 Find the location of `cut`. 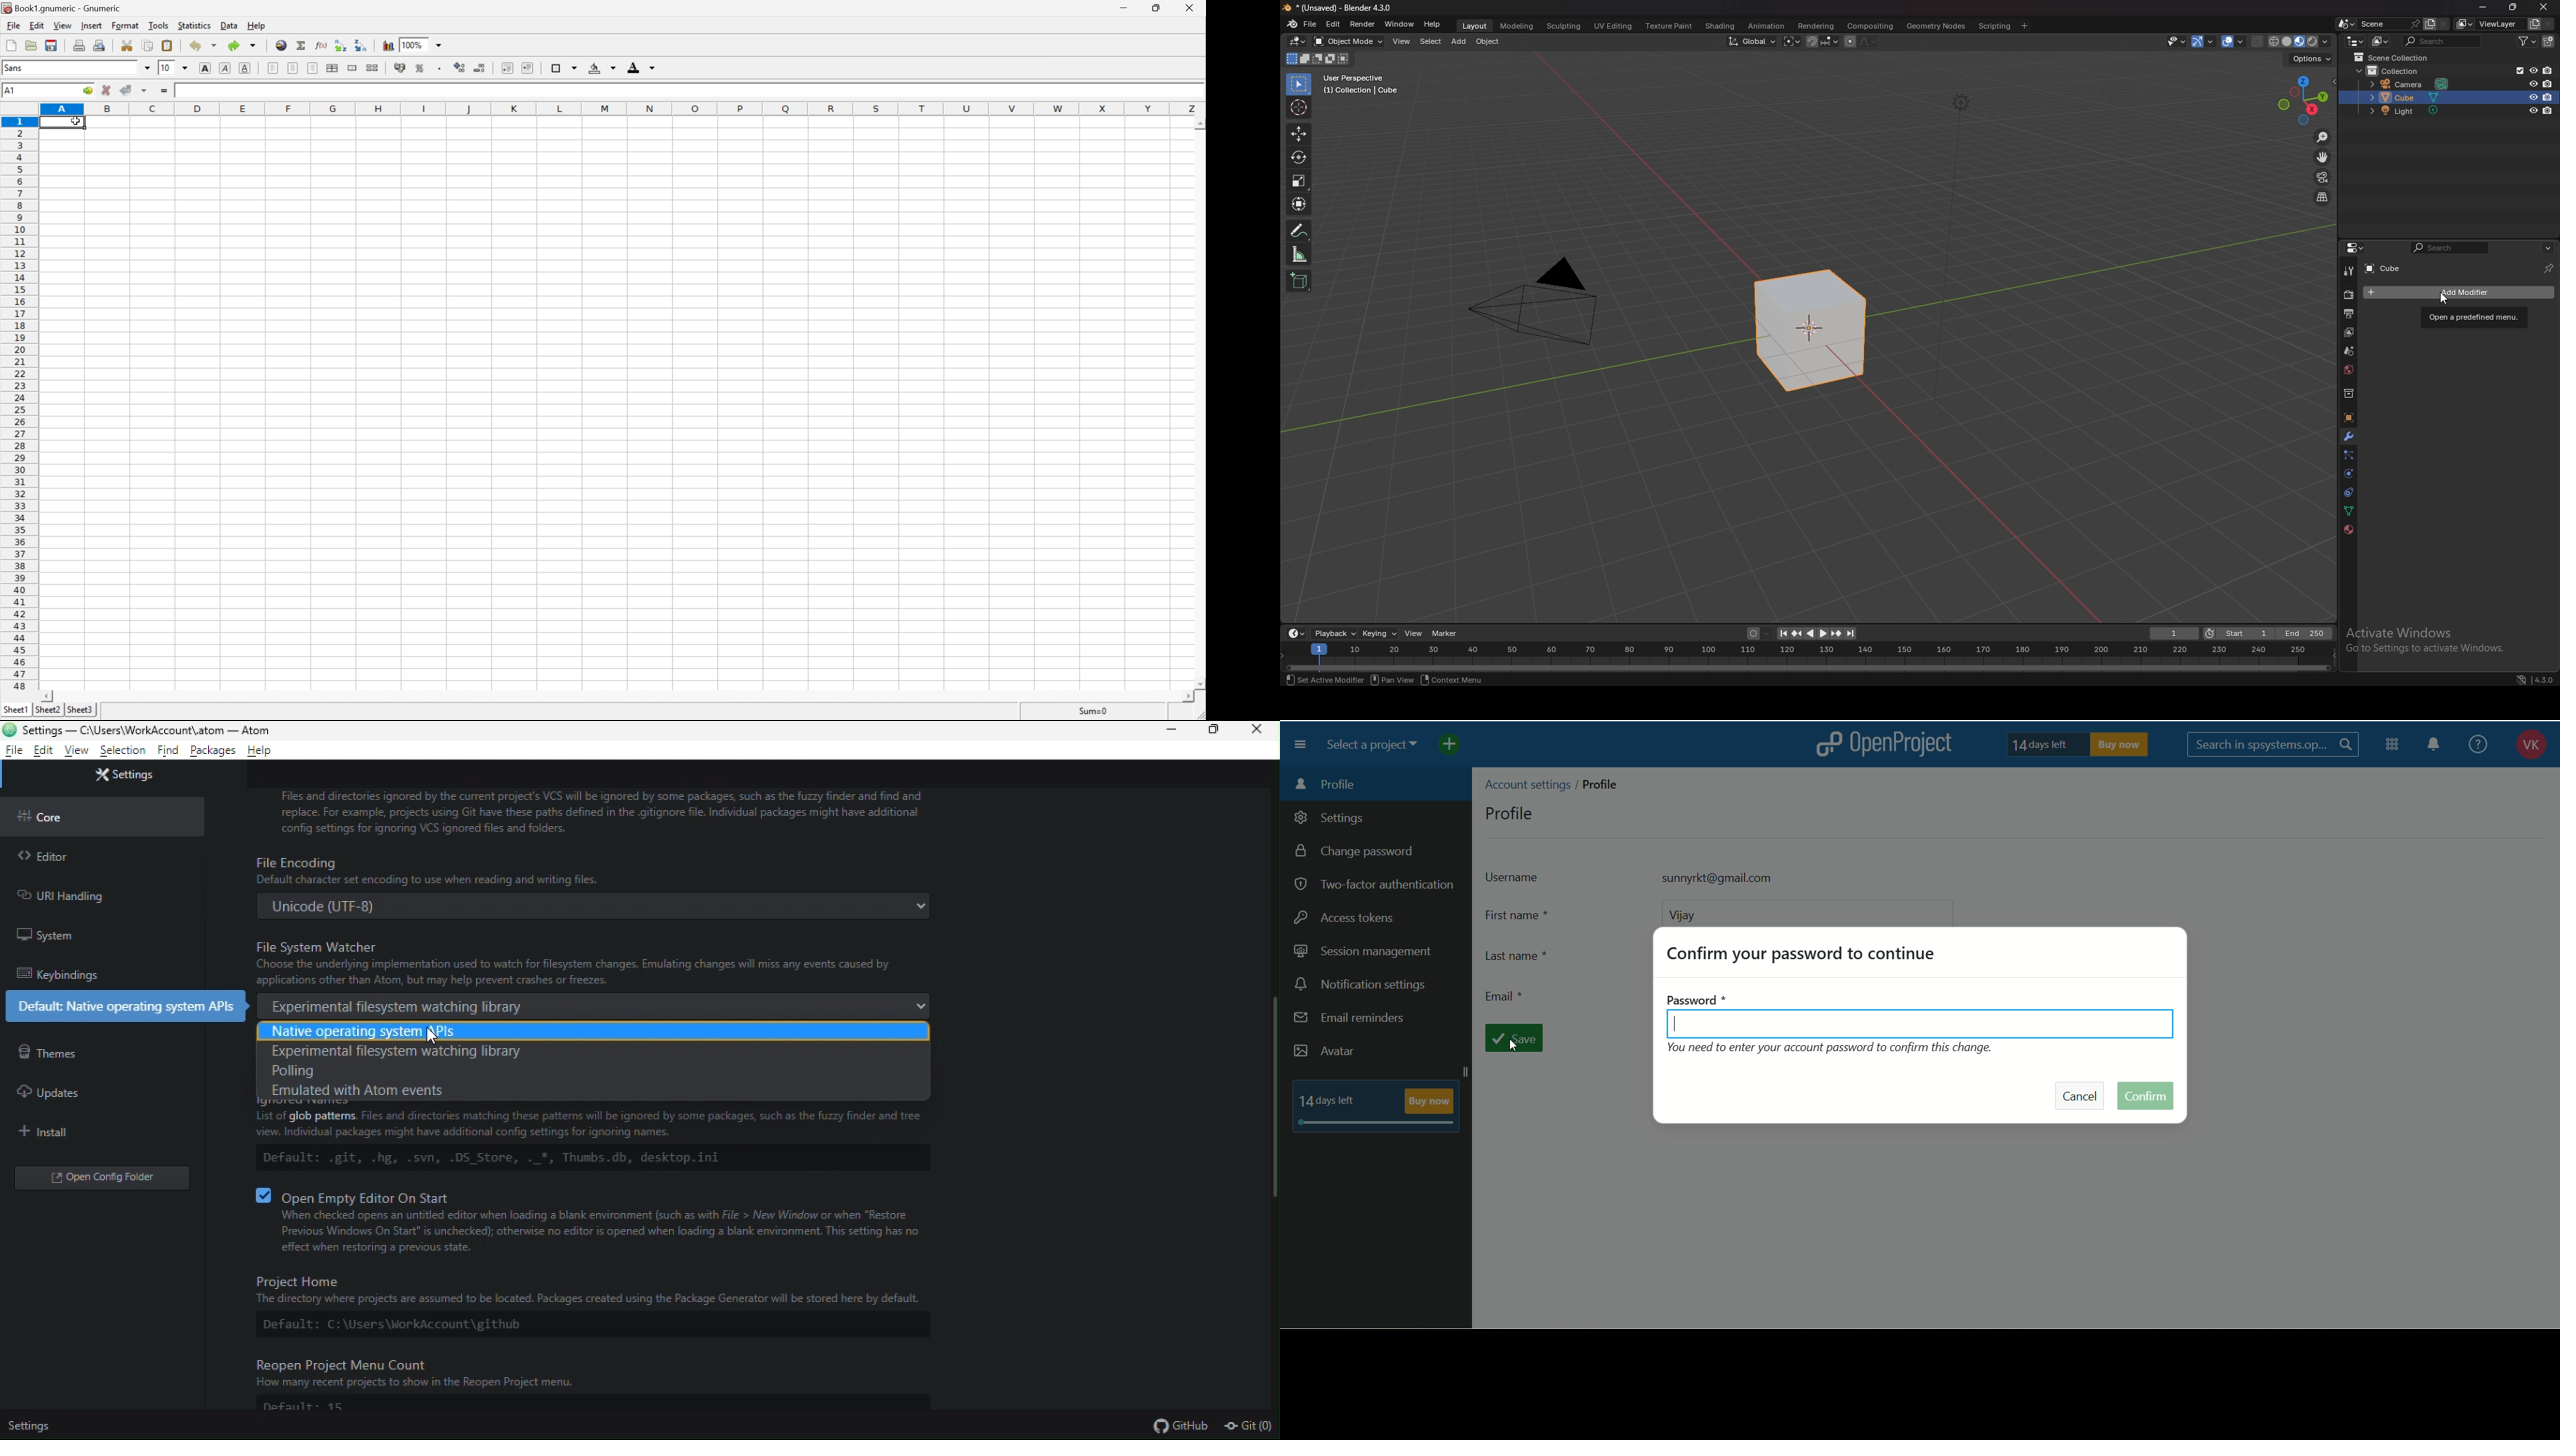

cut is located at coordinates (128, 45).